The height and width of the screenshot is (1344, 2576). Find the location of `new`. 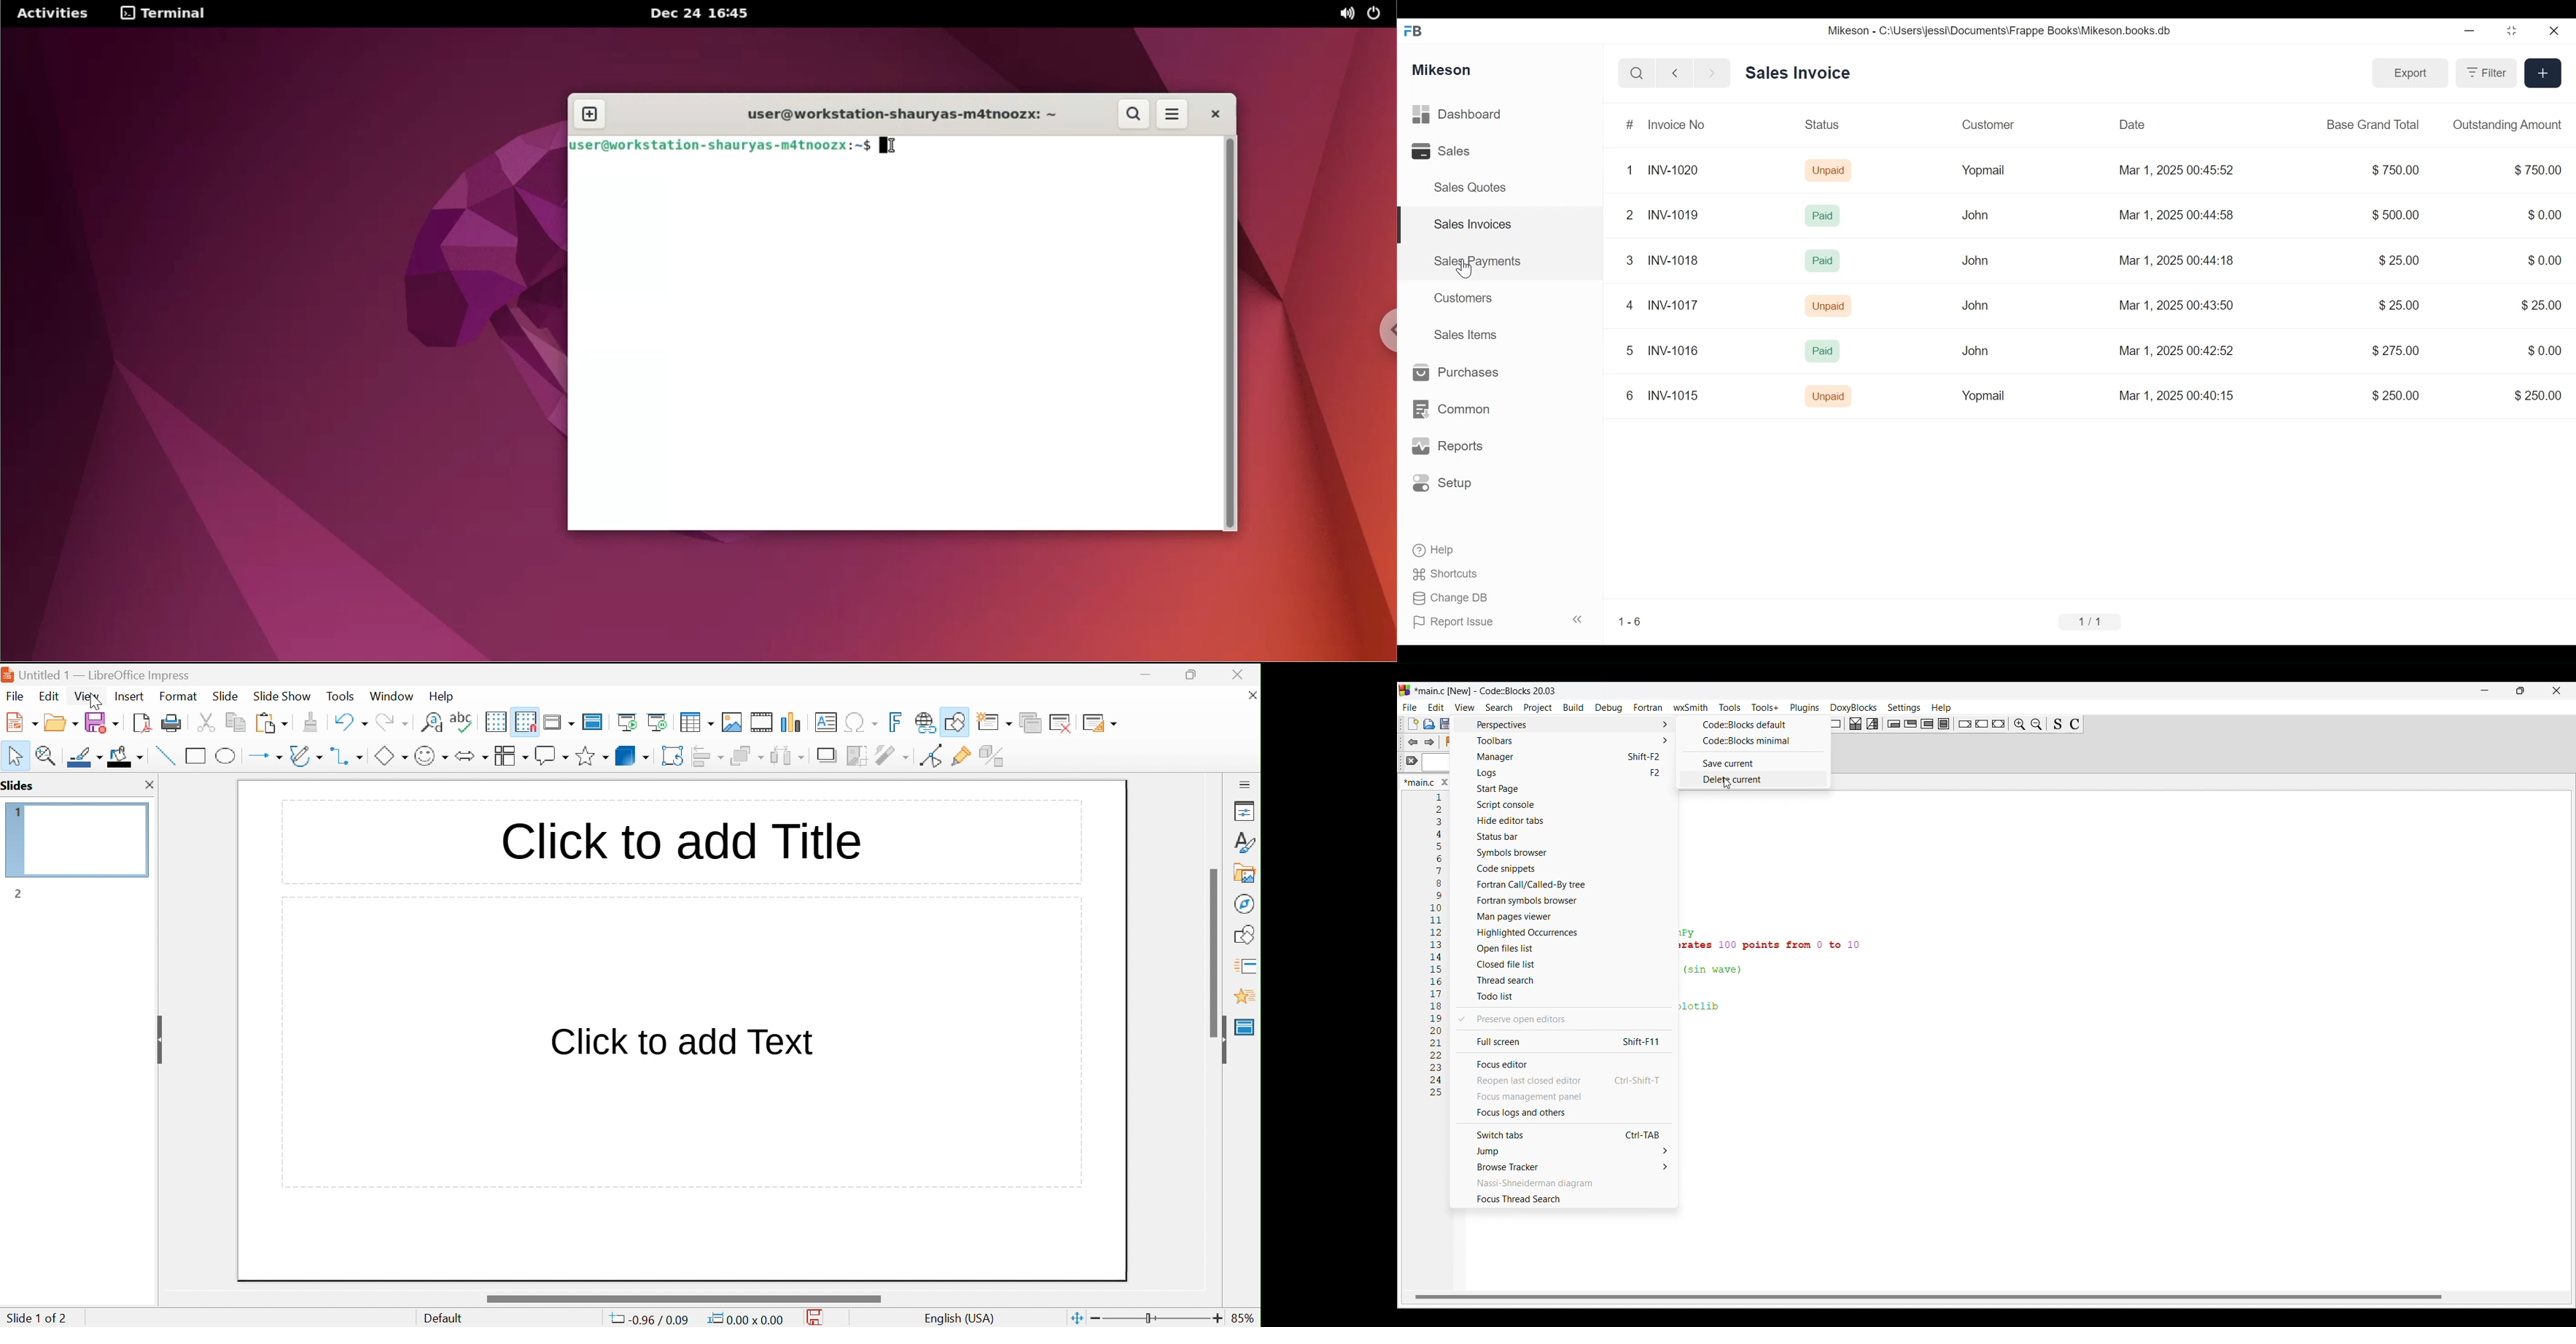

new is located at coordinates (23, 721).